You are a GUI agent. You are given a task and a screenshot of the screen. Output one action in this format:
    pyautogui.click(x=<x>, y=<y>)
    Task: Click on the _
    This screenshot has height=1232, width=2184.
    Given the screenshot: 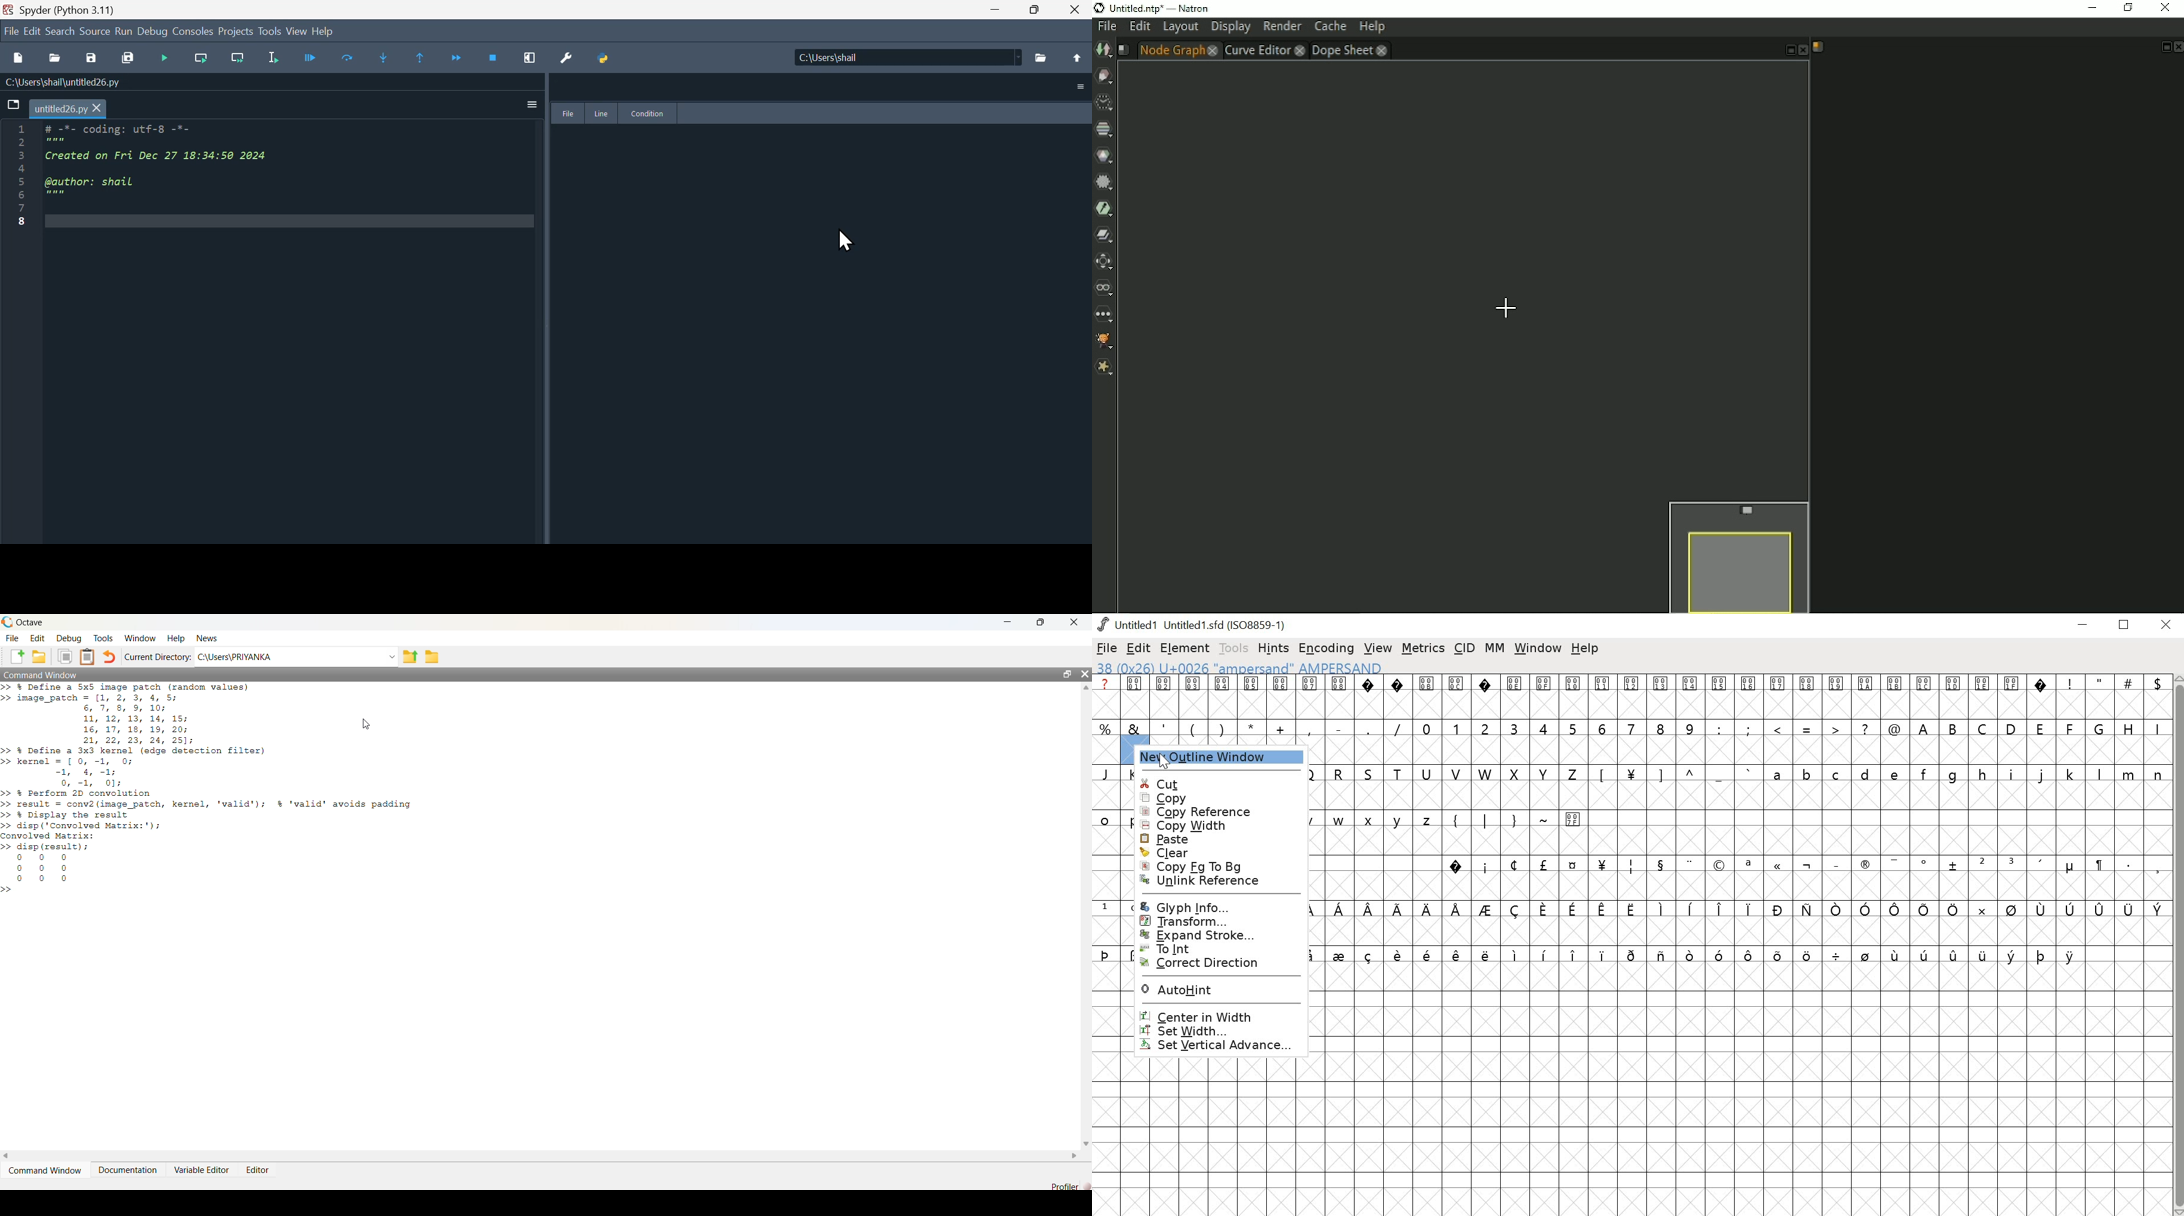 What is the action you would take?
    pyautogui.click(x=1721, y=775)
    